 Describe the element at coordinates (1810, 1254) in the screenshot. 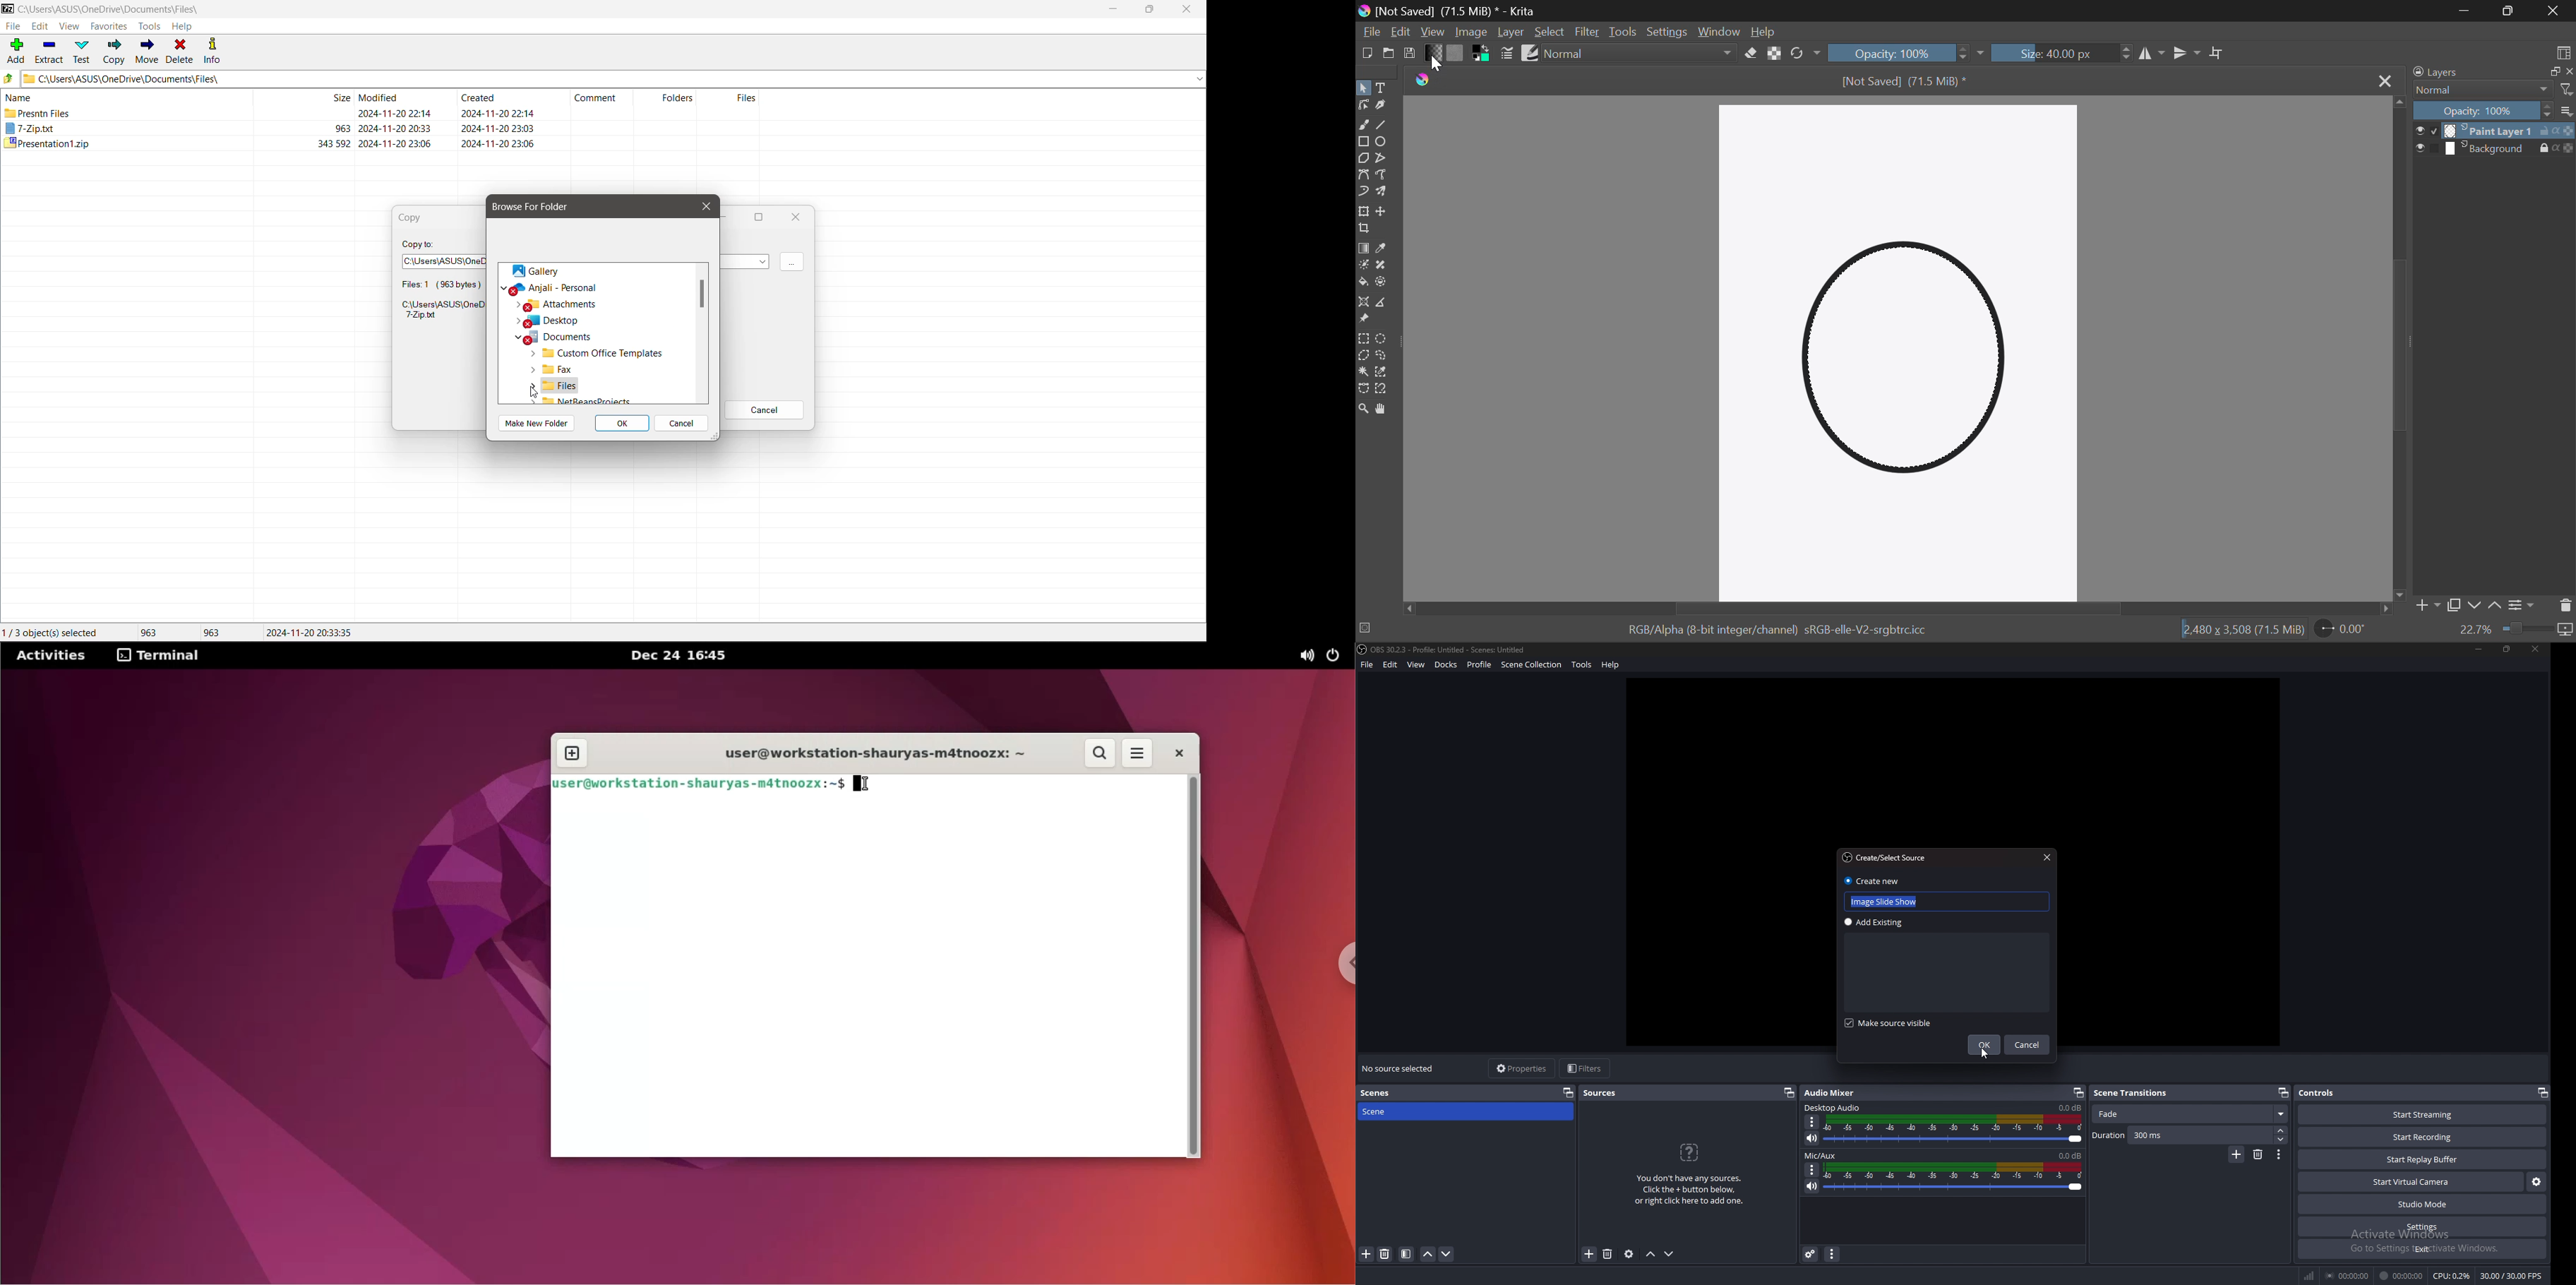

I see `advanced audio properties` at that location.